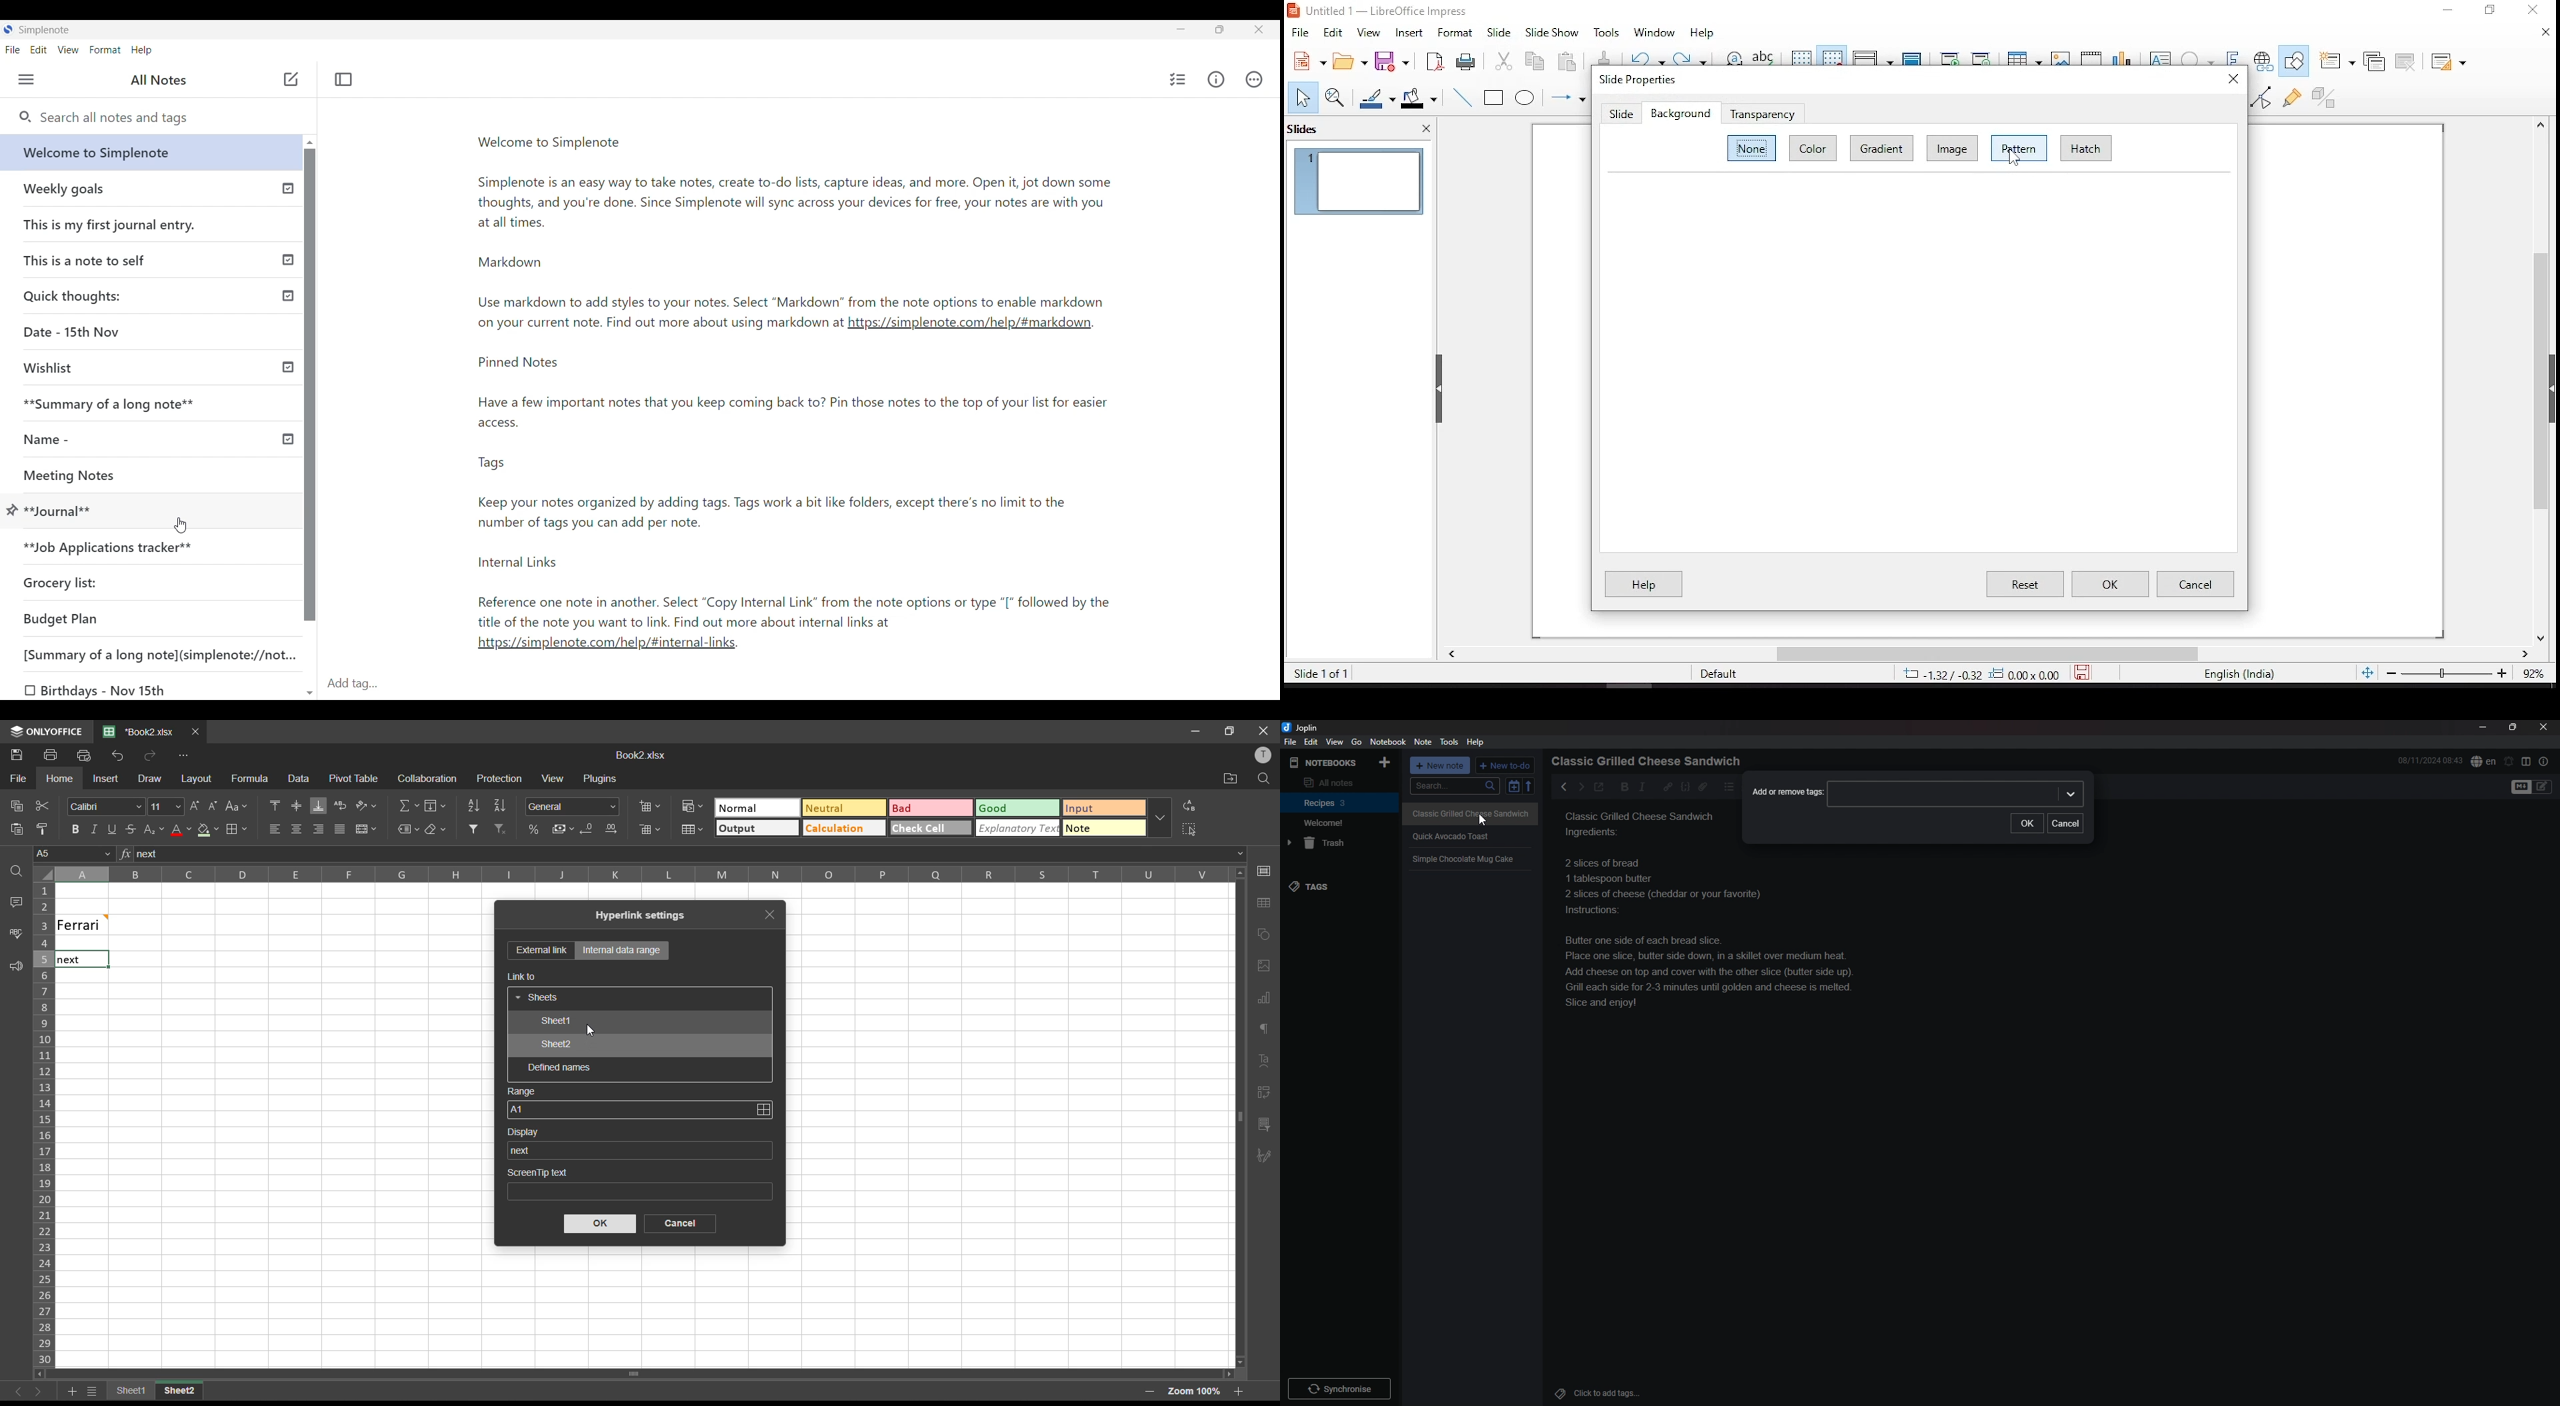 The image size is (2576, 1428). Describe the element at coordinates (2085, 147) in the screenshot. I see `hatch` at that location.